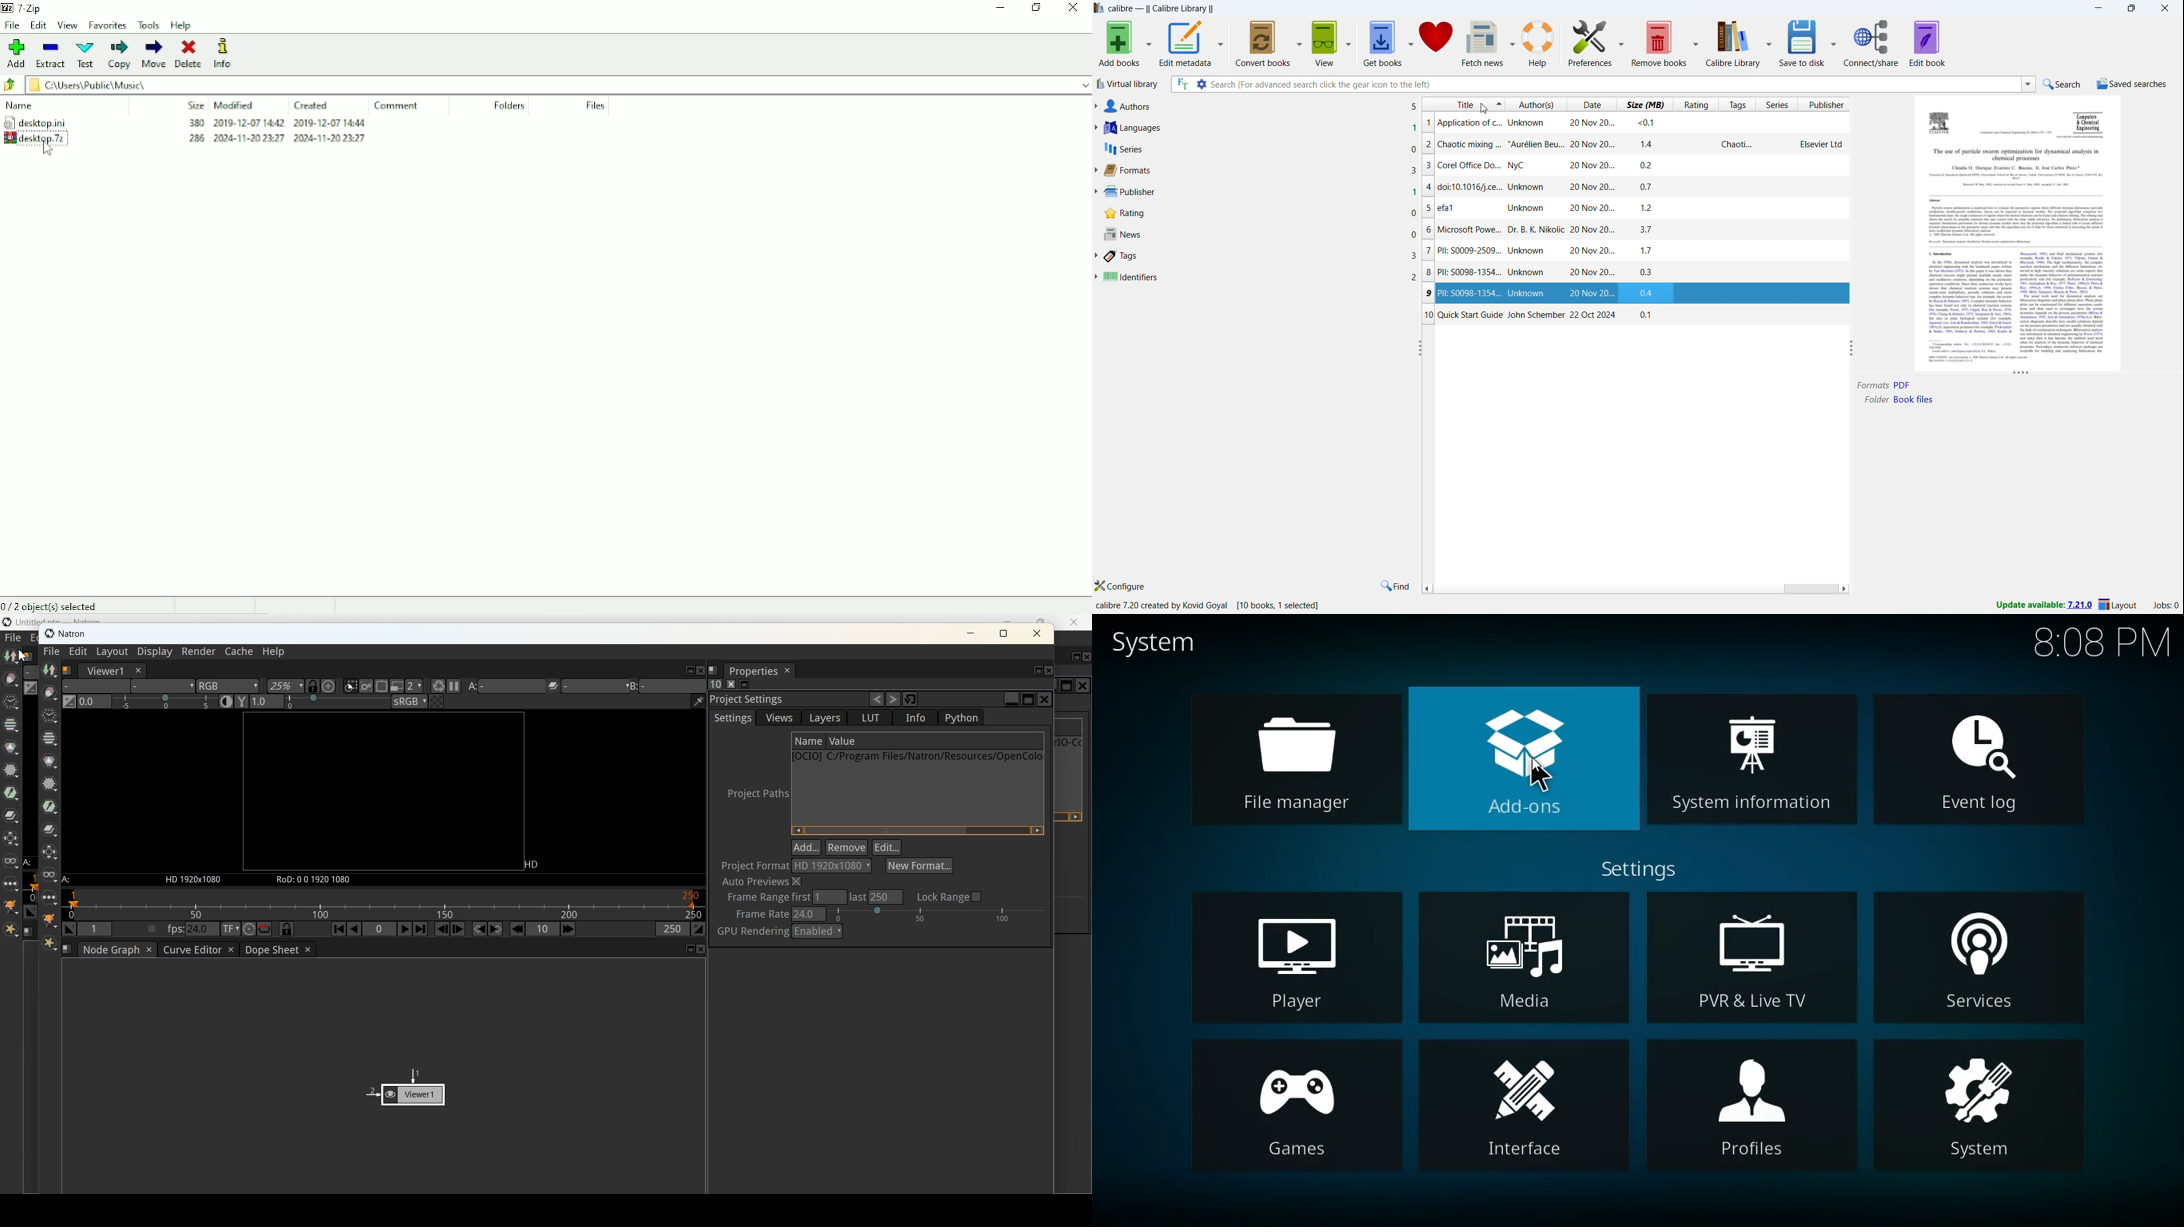 This screenshot has width=2184, height=1232. What do you see at coordinates (1650, 210) in the screenshot?
I see `12` at bounding box center [1650, 210].